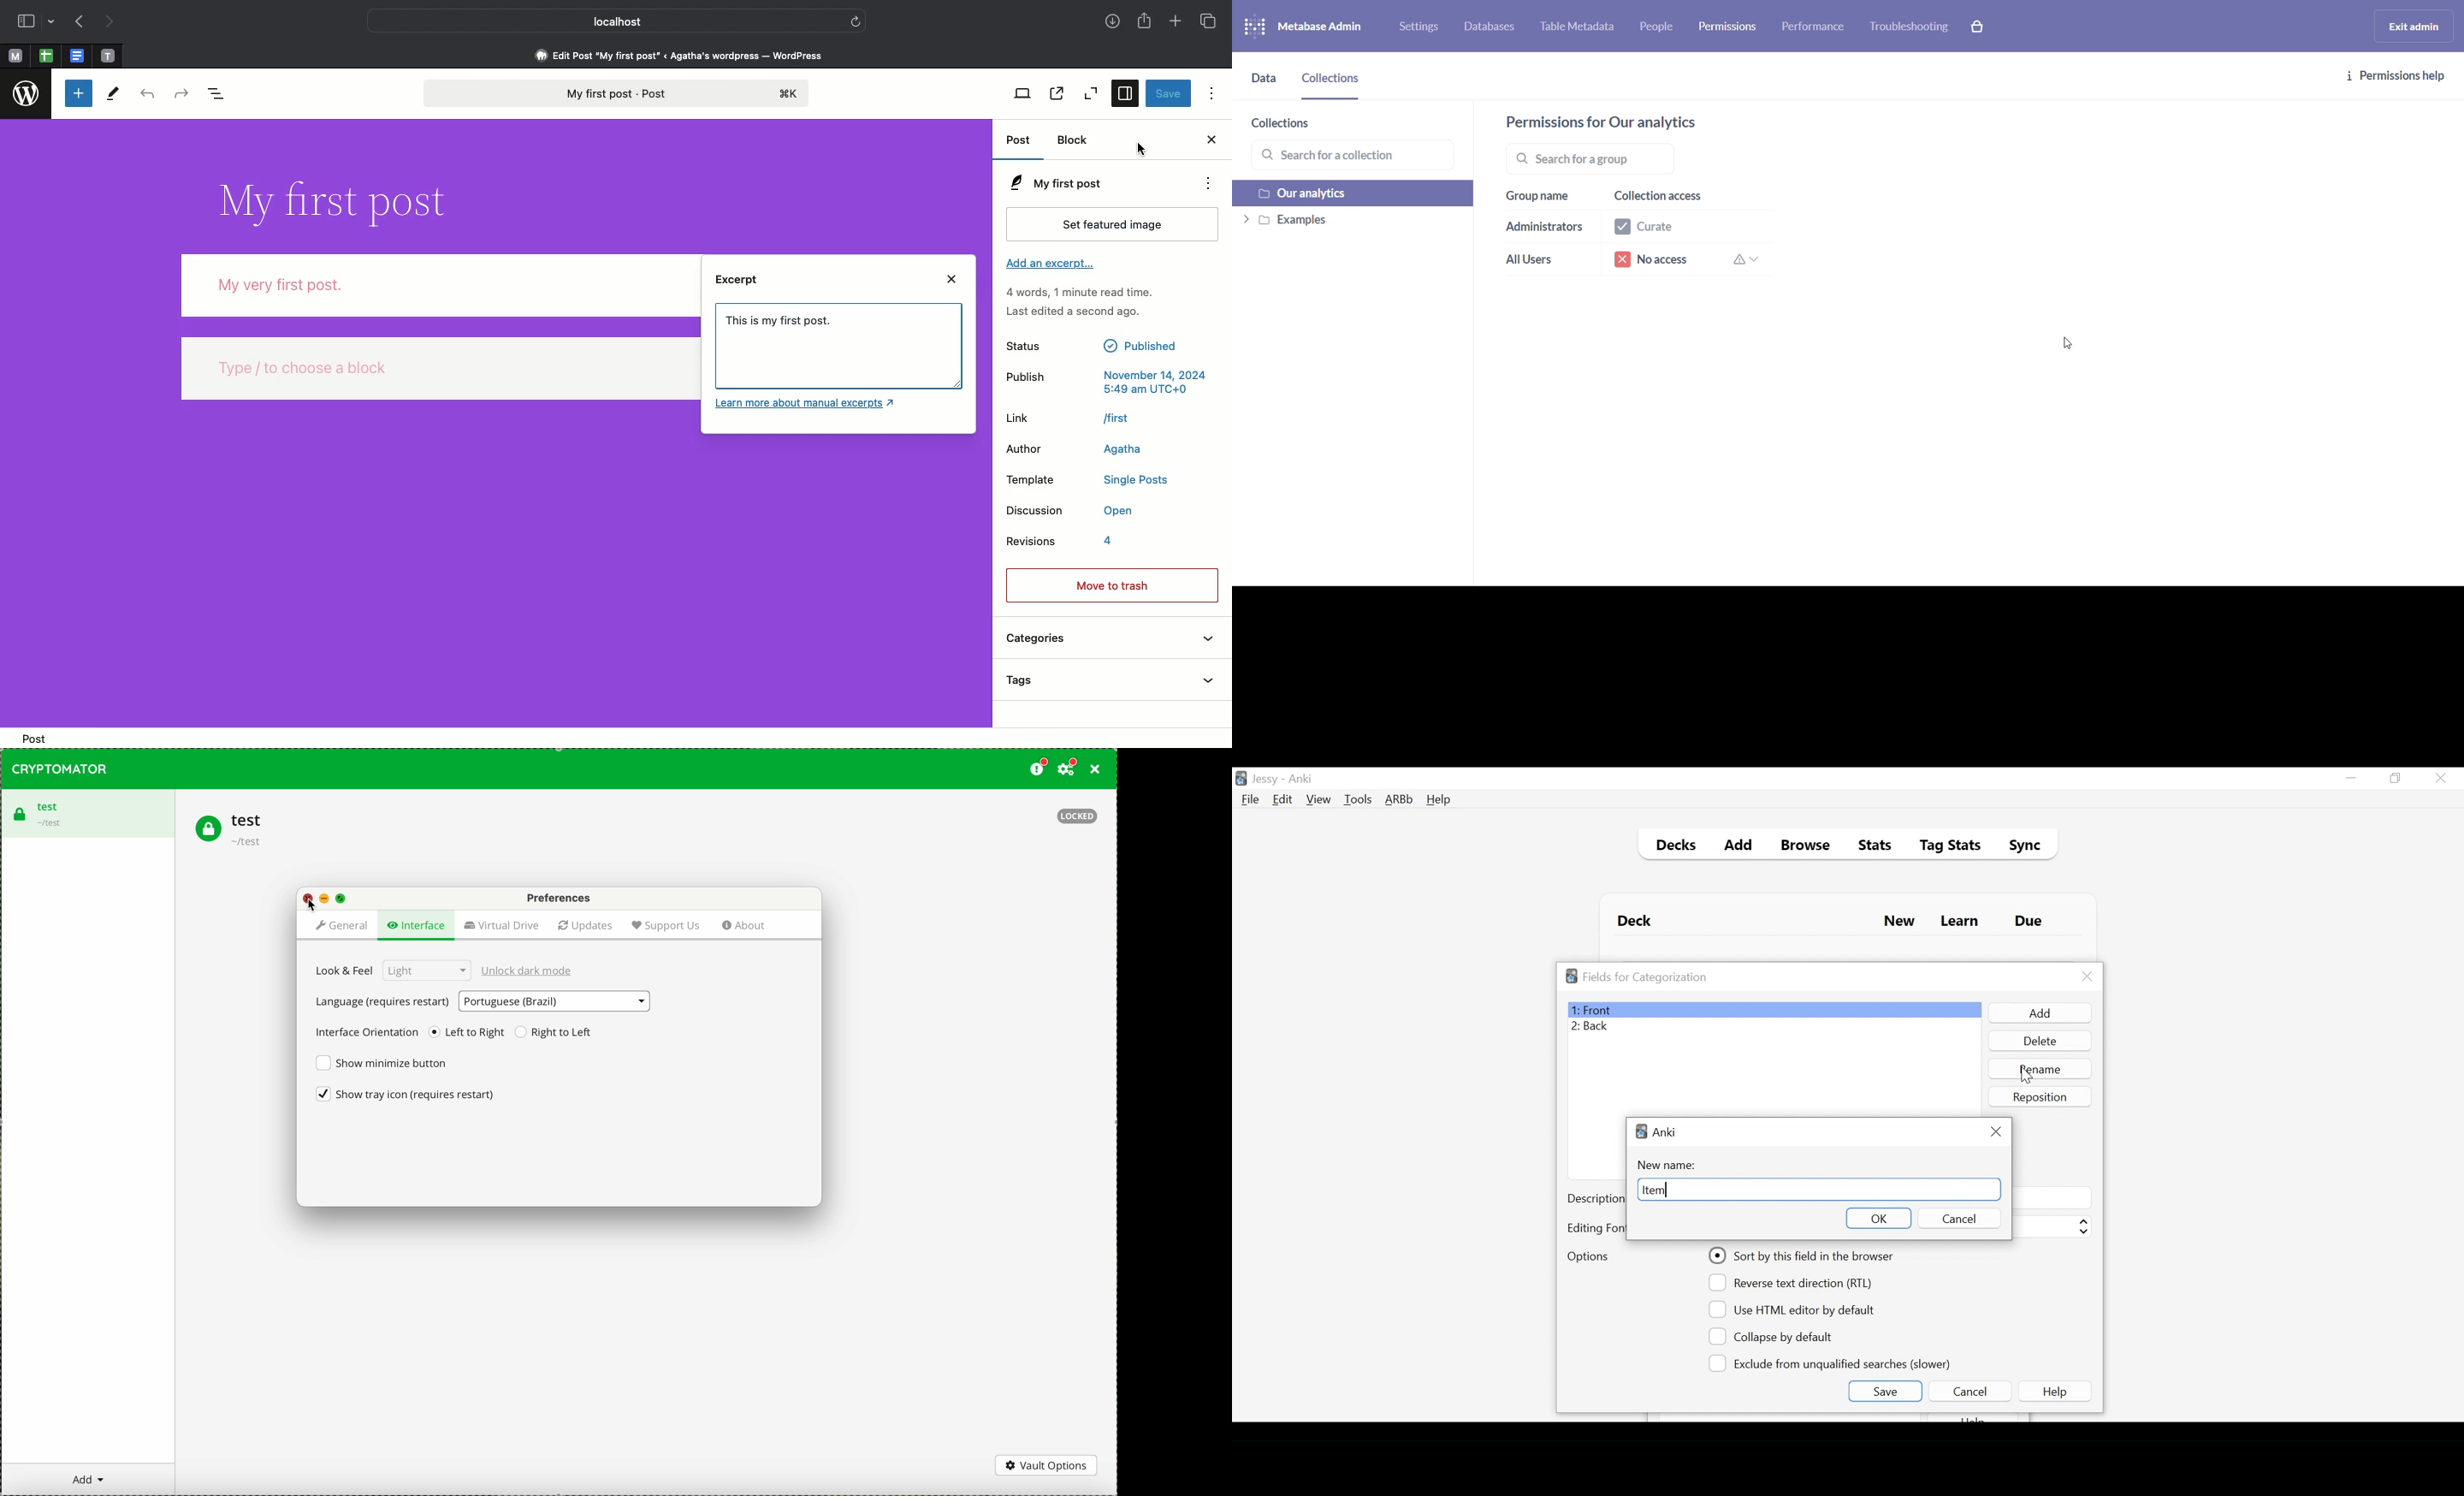 The image size is (2464, 1512). What do you see at coordinates (808, 405) in the screenshot?
I see `Learn more` at bounding box center [808, 405].